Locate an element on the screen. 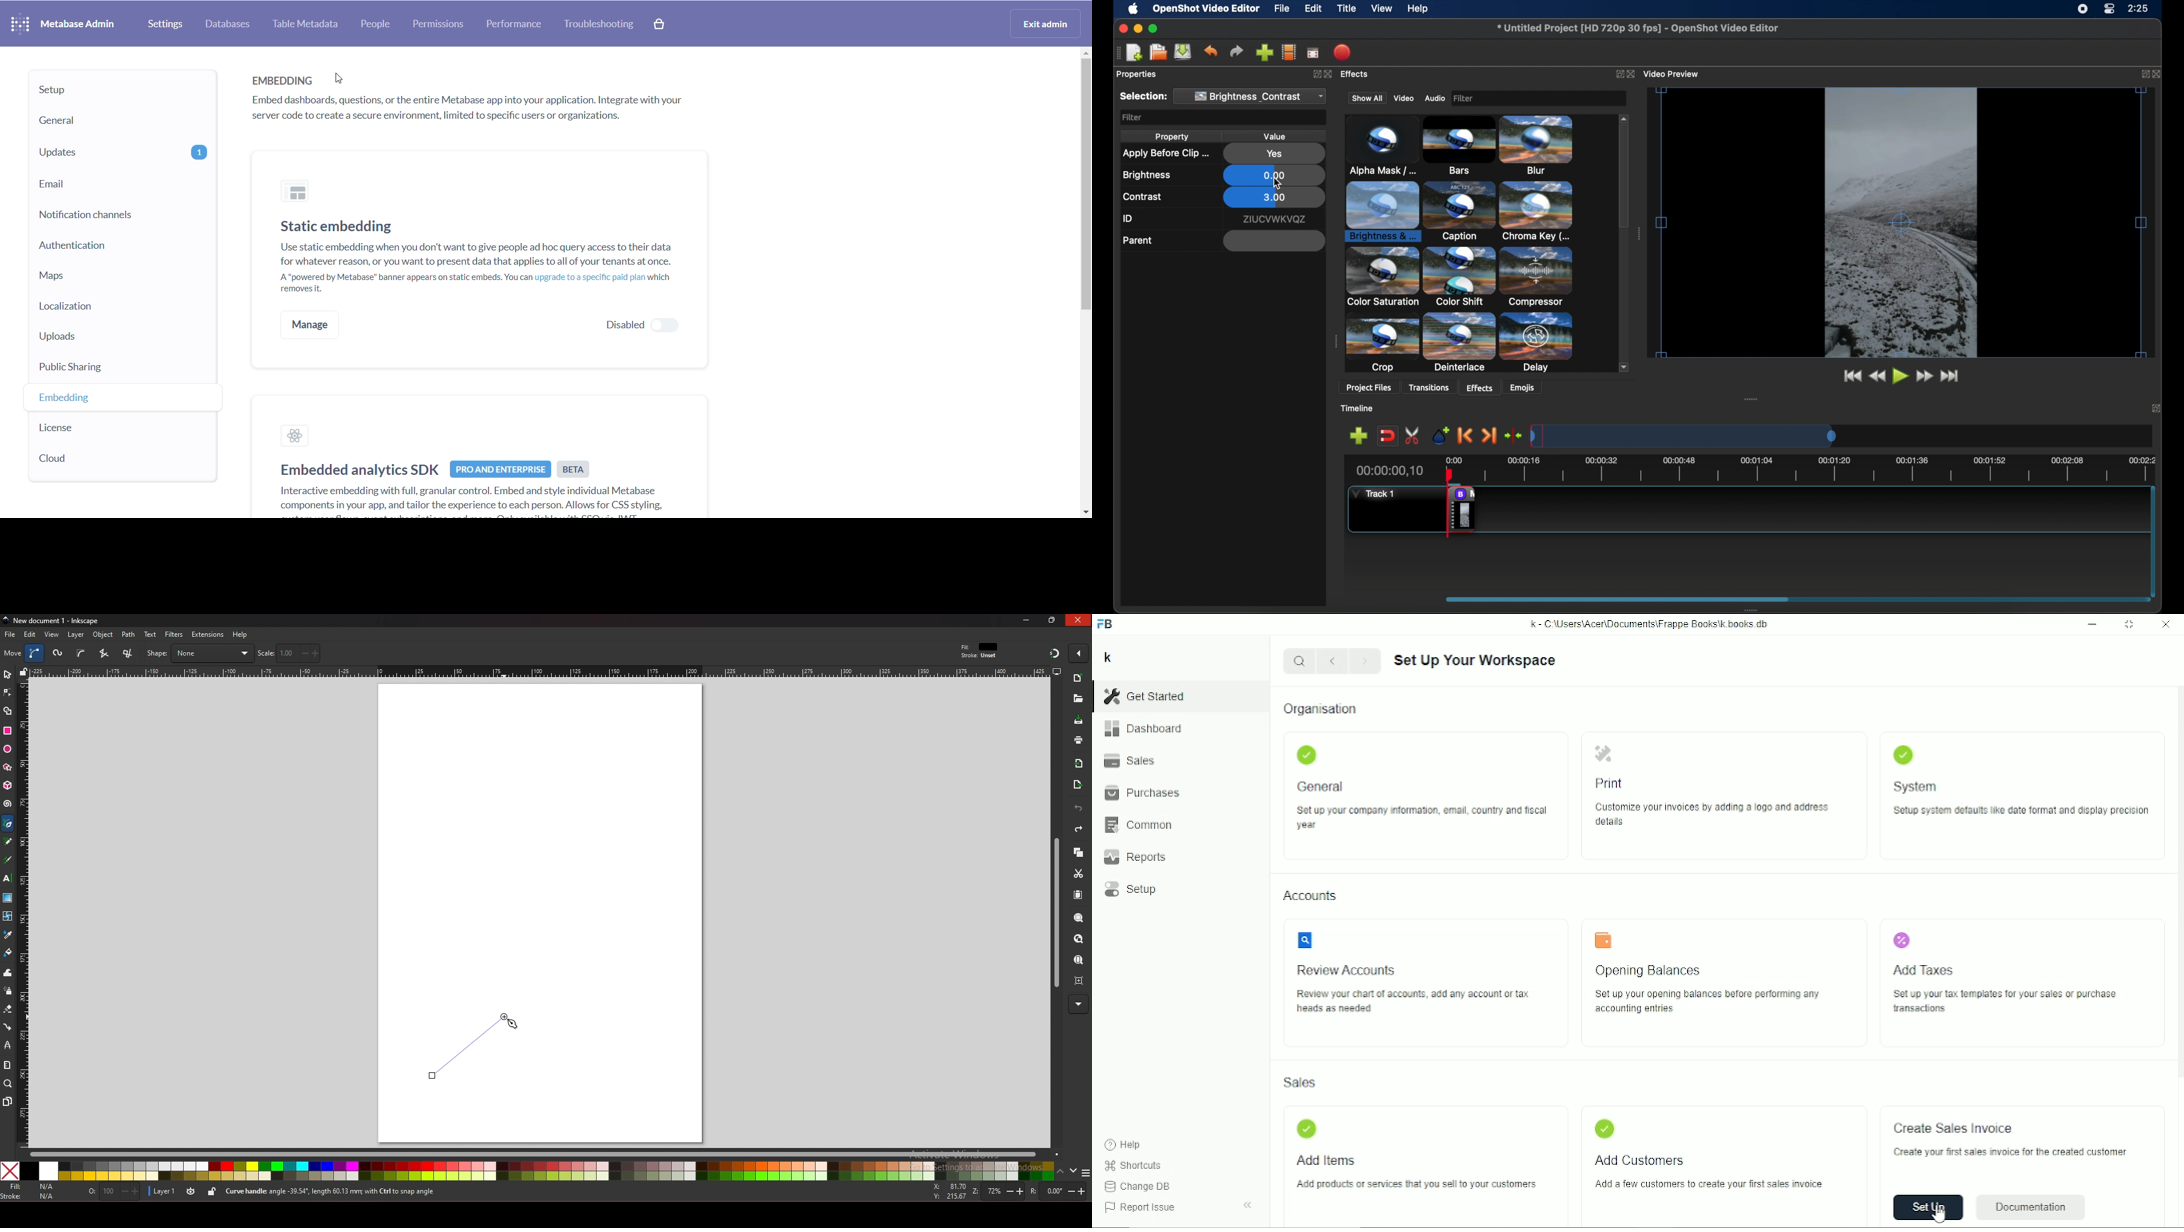 Image resolution: width=2184 pixels, height=1232 pixels. System setup system defaults like date format and  display precision. is located at coordinates (2023, 782).